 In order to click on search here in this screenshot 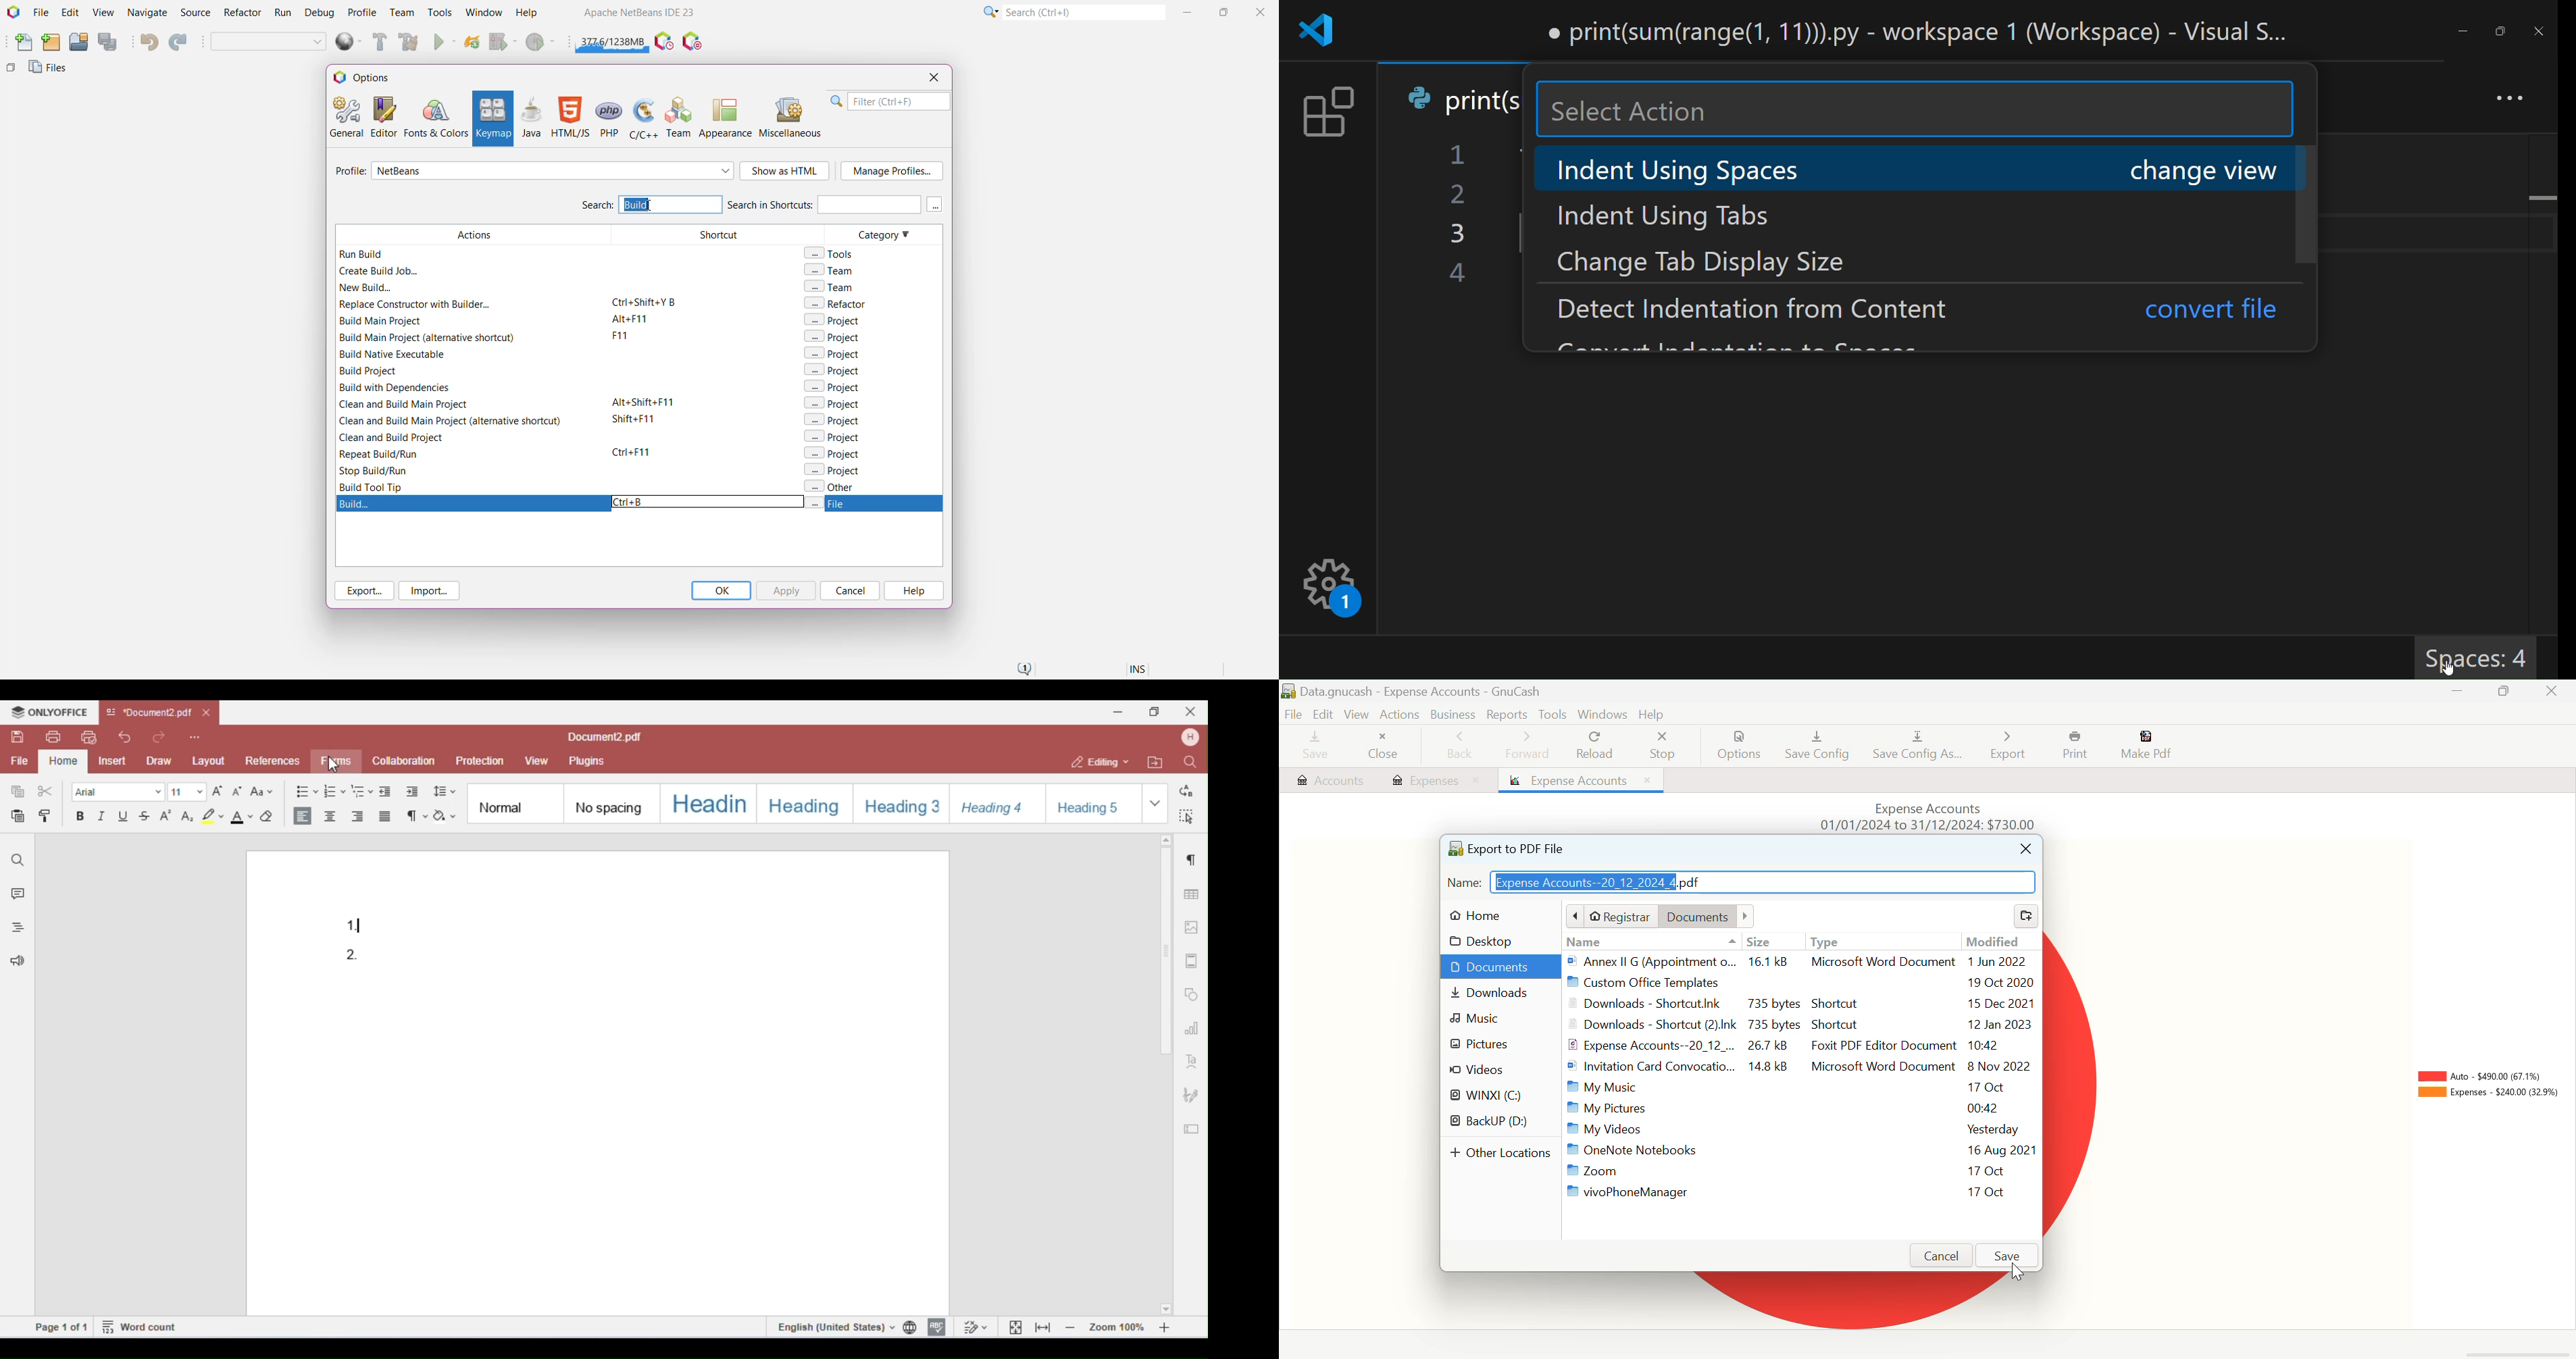, I will do `click(1919, 109)`.